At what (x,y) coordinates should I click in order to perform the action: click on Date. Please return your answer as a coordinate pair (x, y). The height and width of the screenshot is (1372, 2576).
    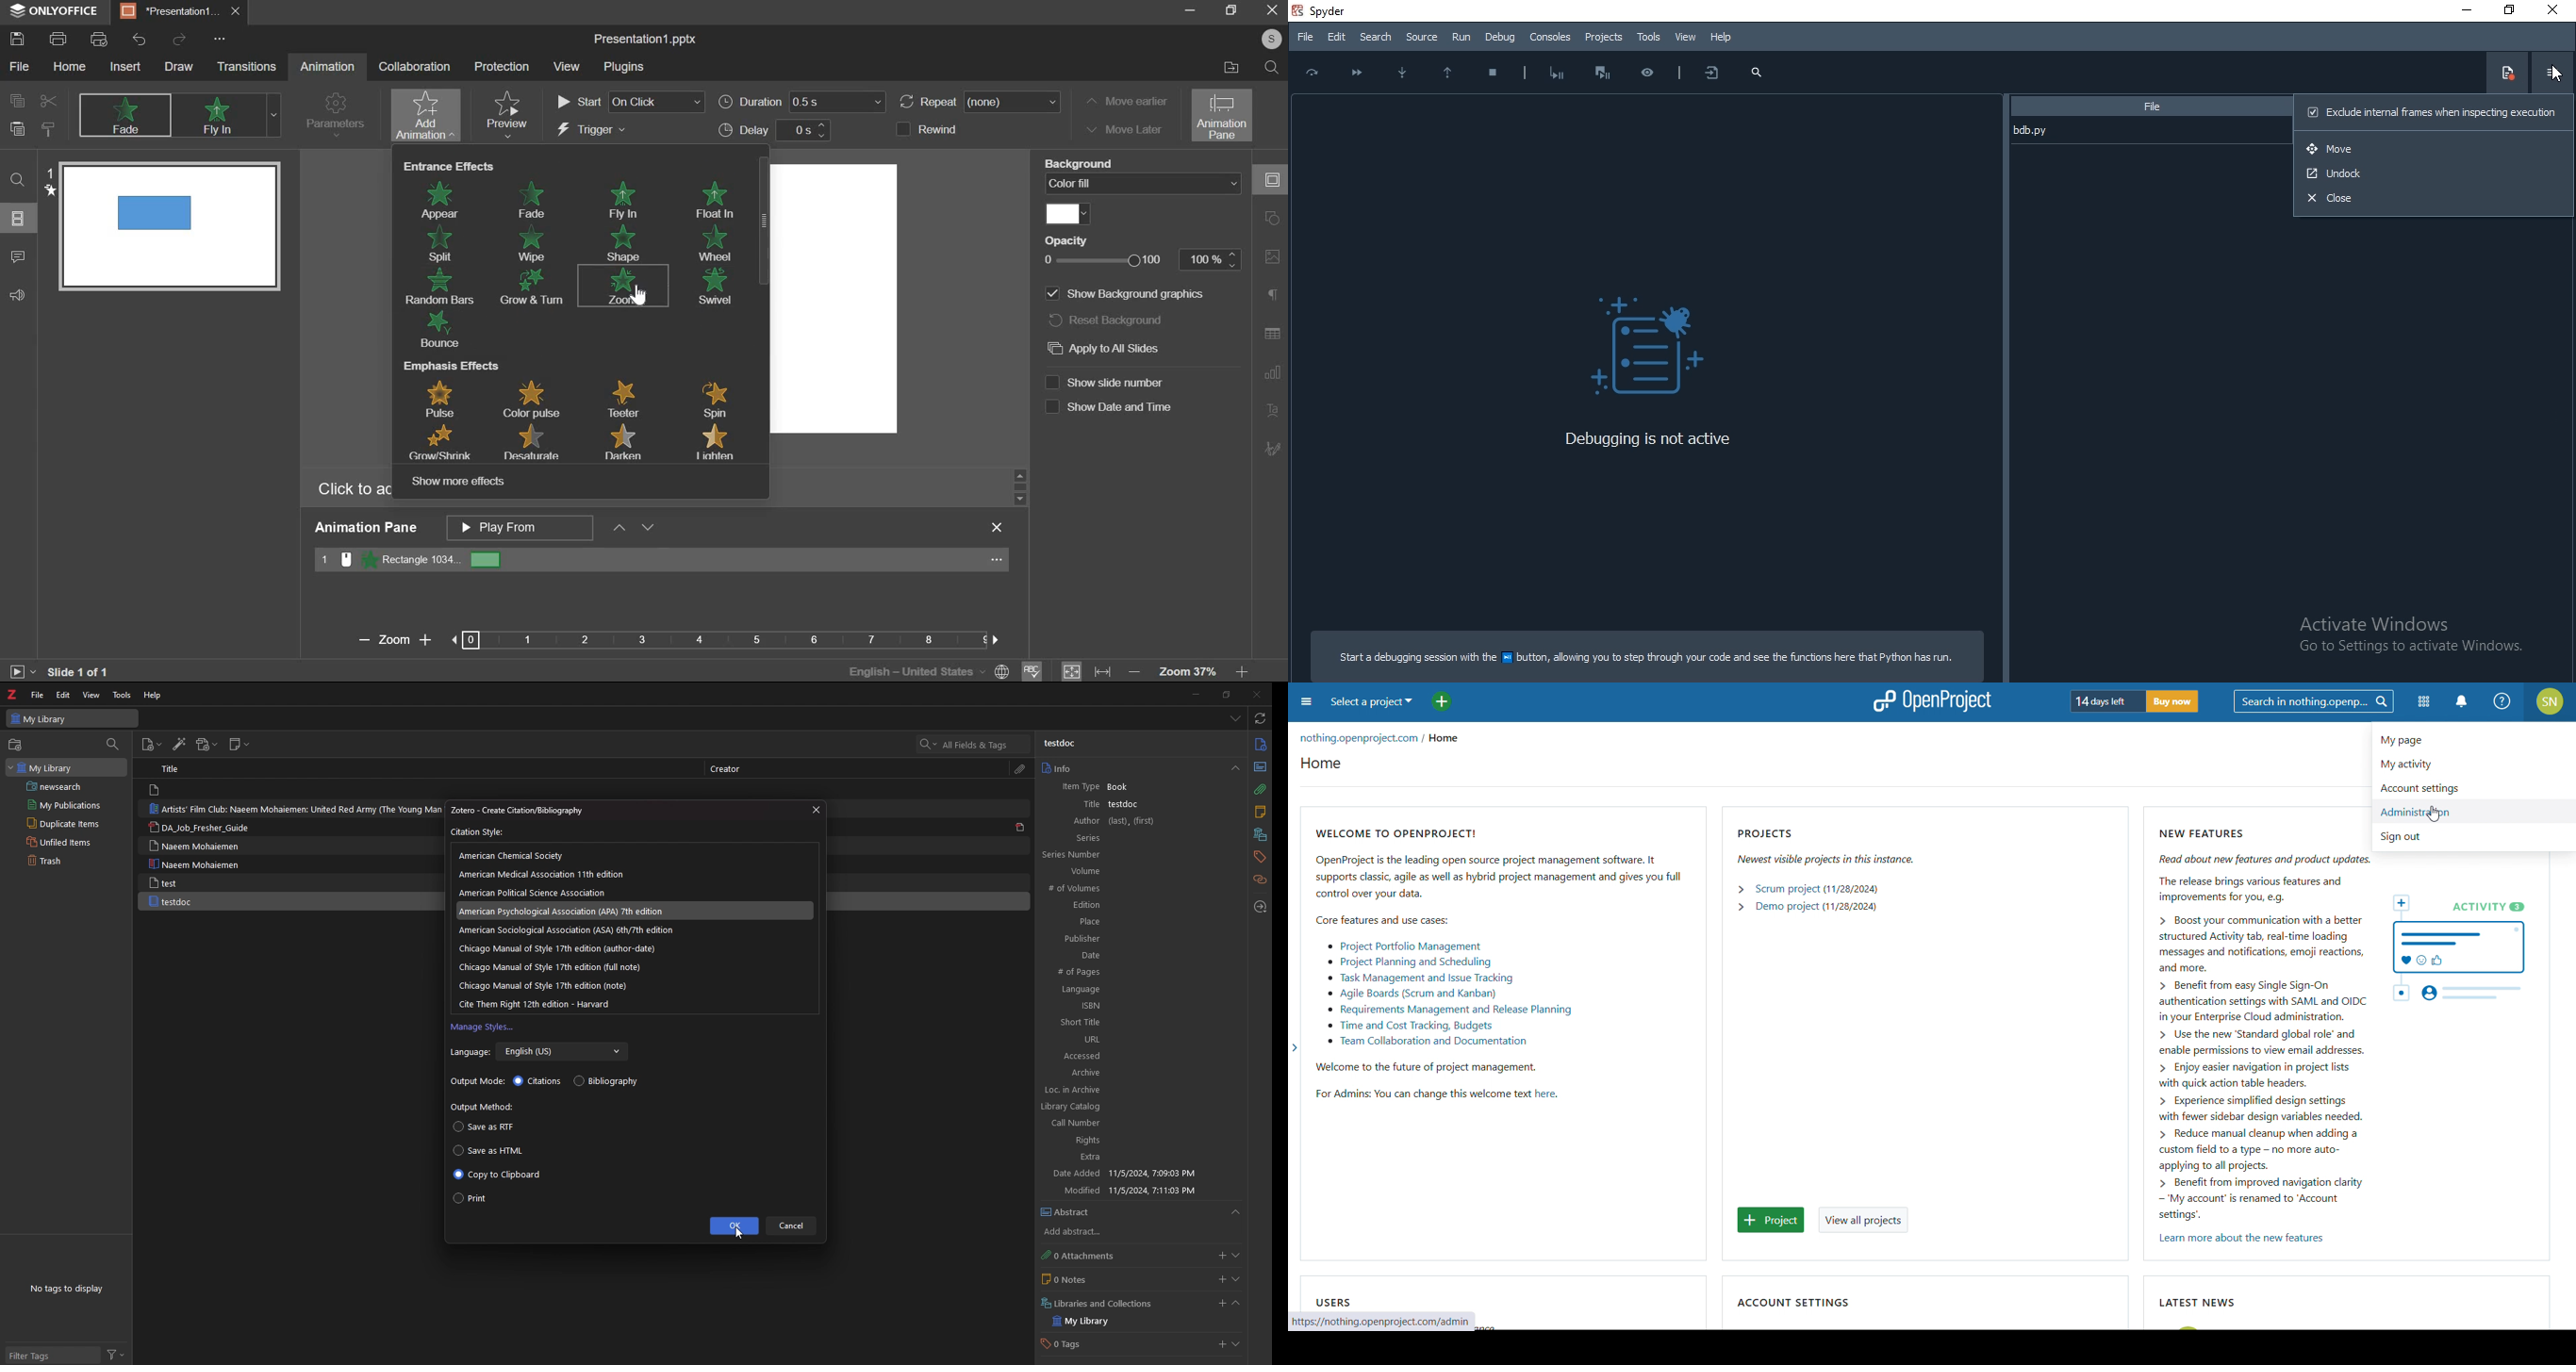
    Looking at the image, I should click on (1135, 955).